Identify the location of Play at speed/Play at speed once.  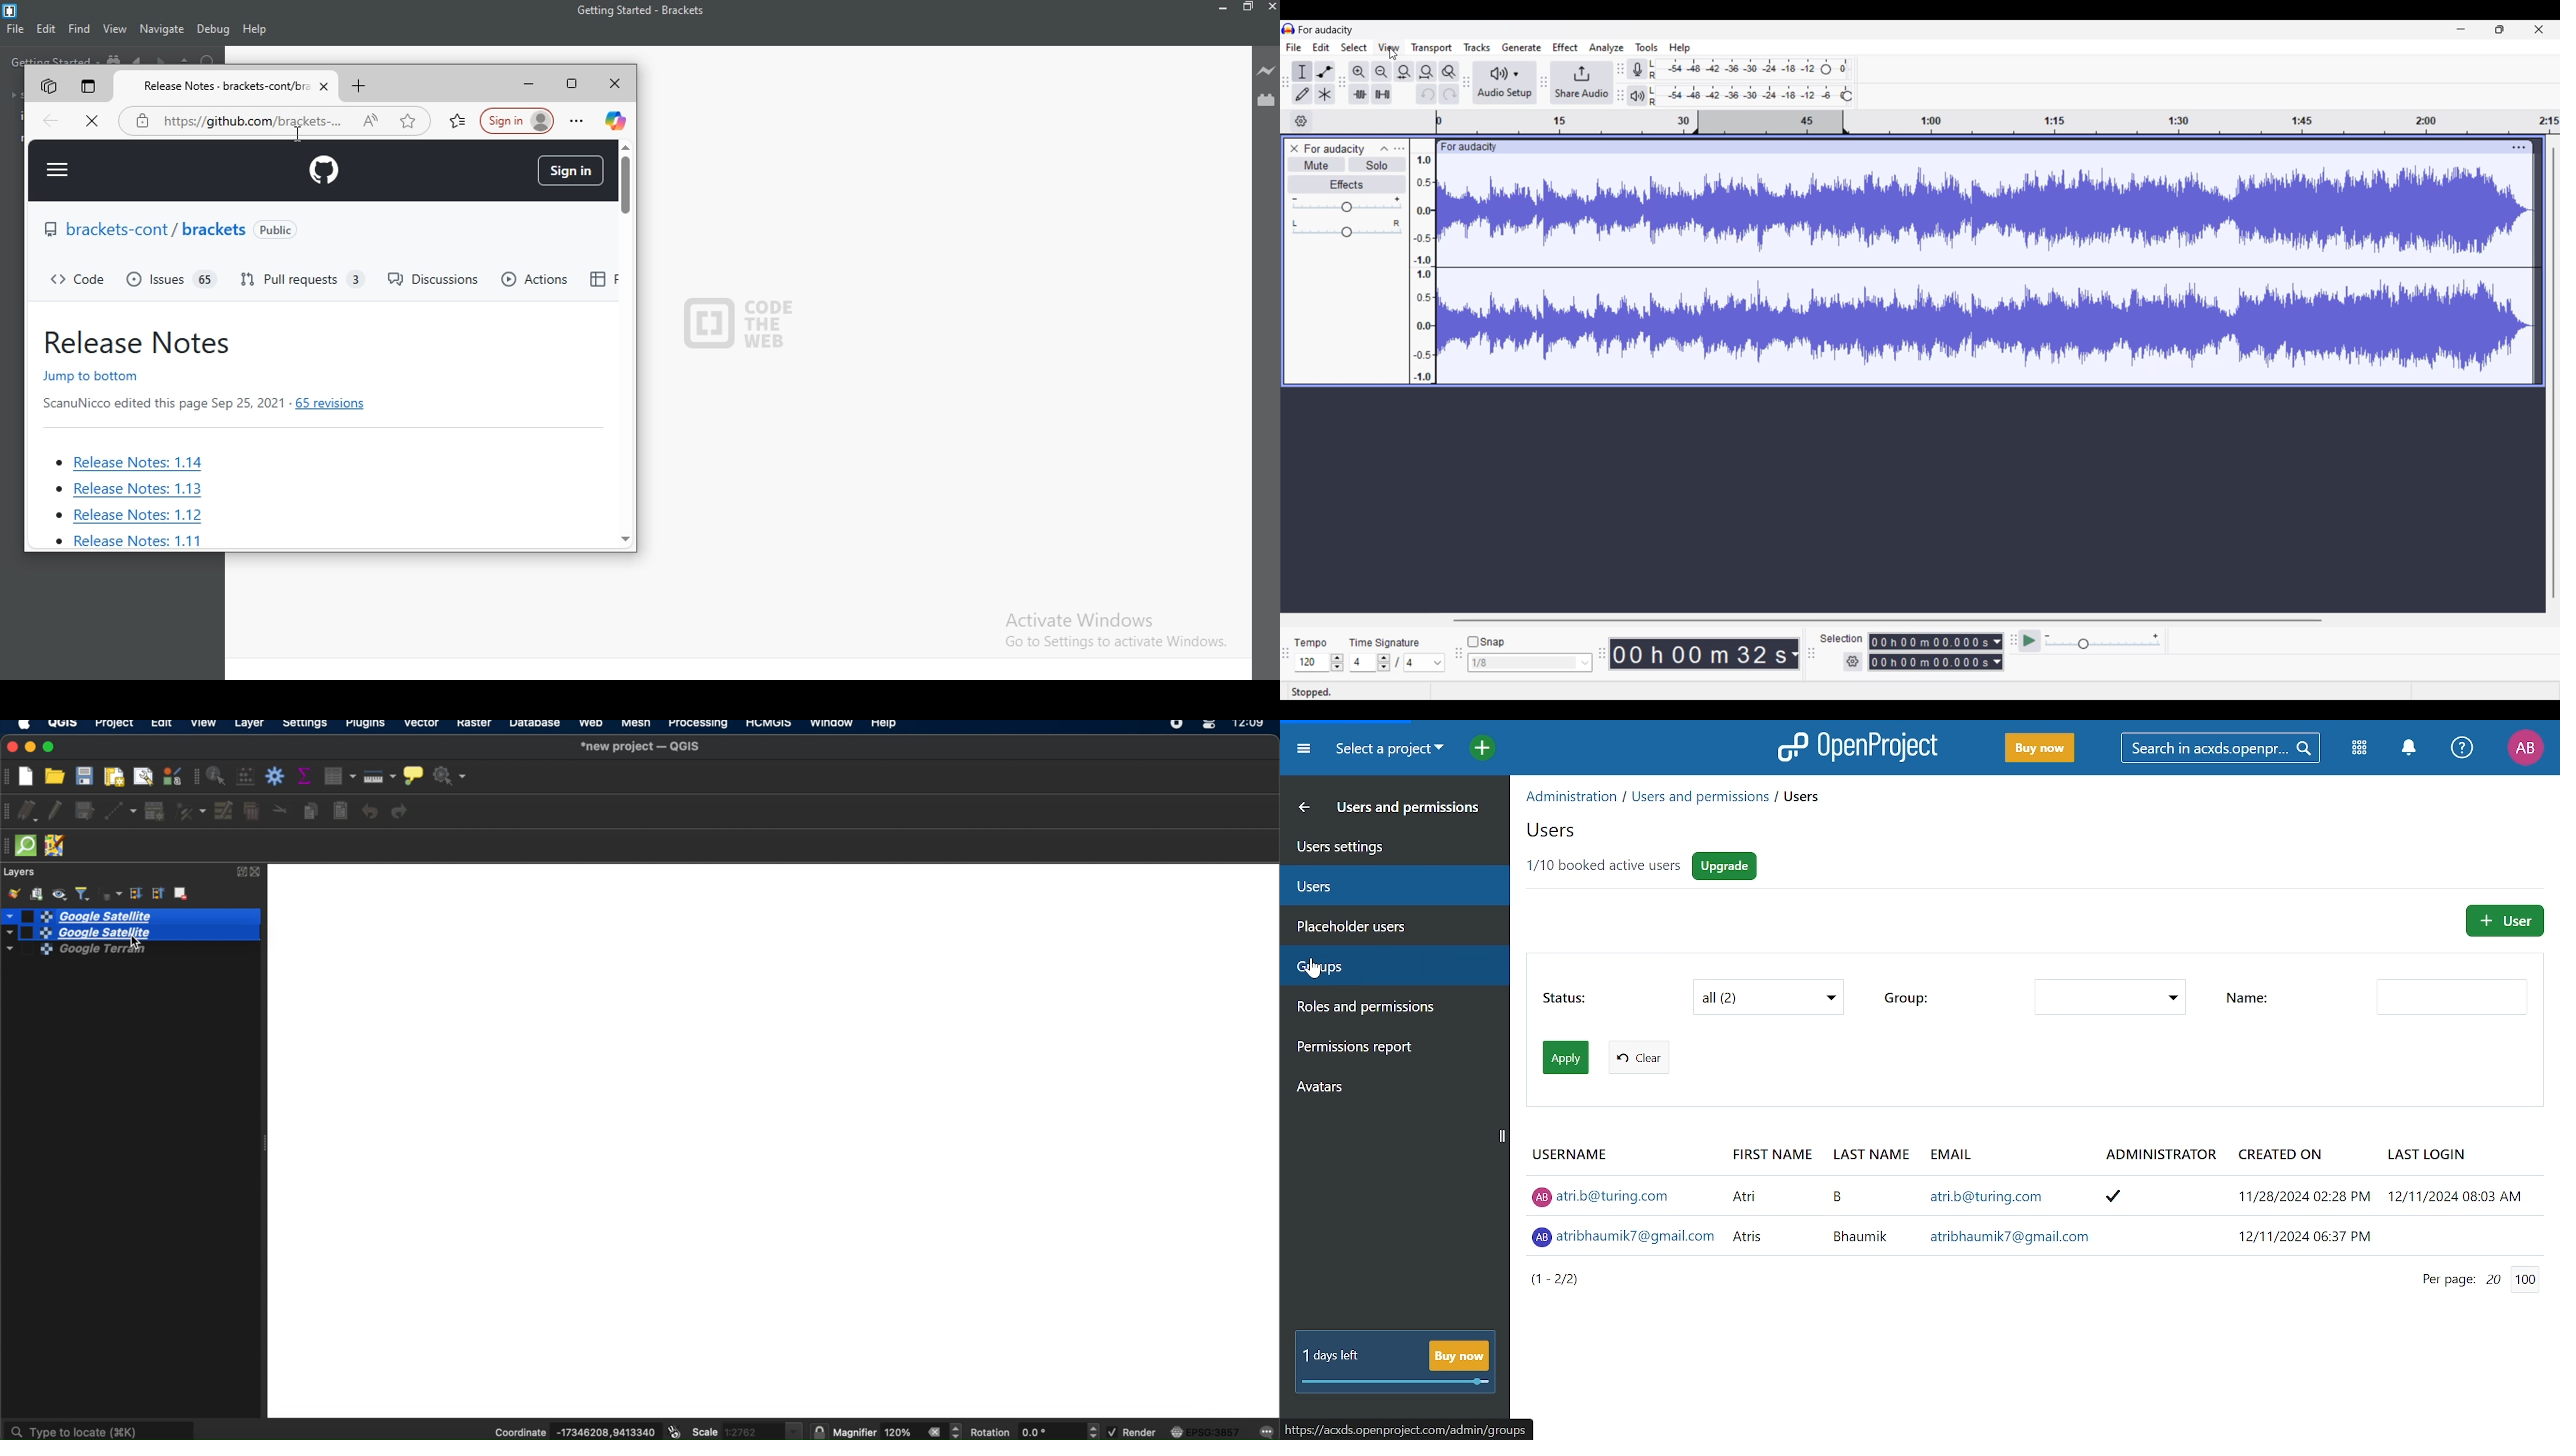
(2029, 641).